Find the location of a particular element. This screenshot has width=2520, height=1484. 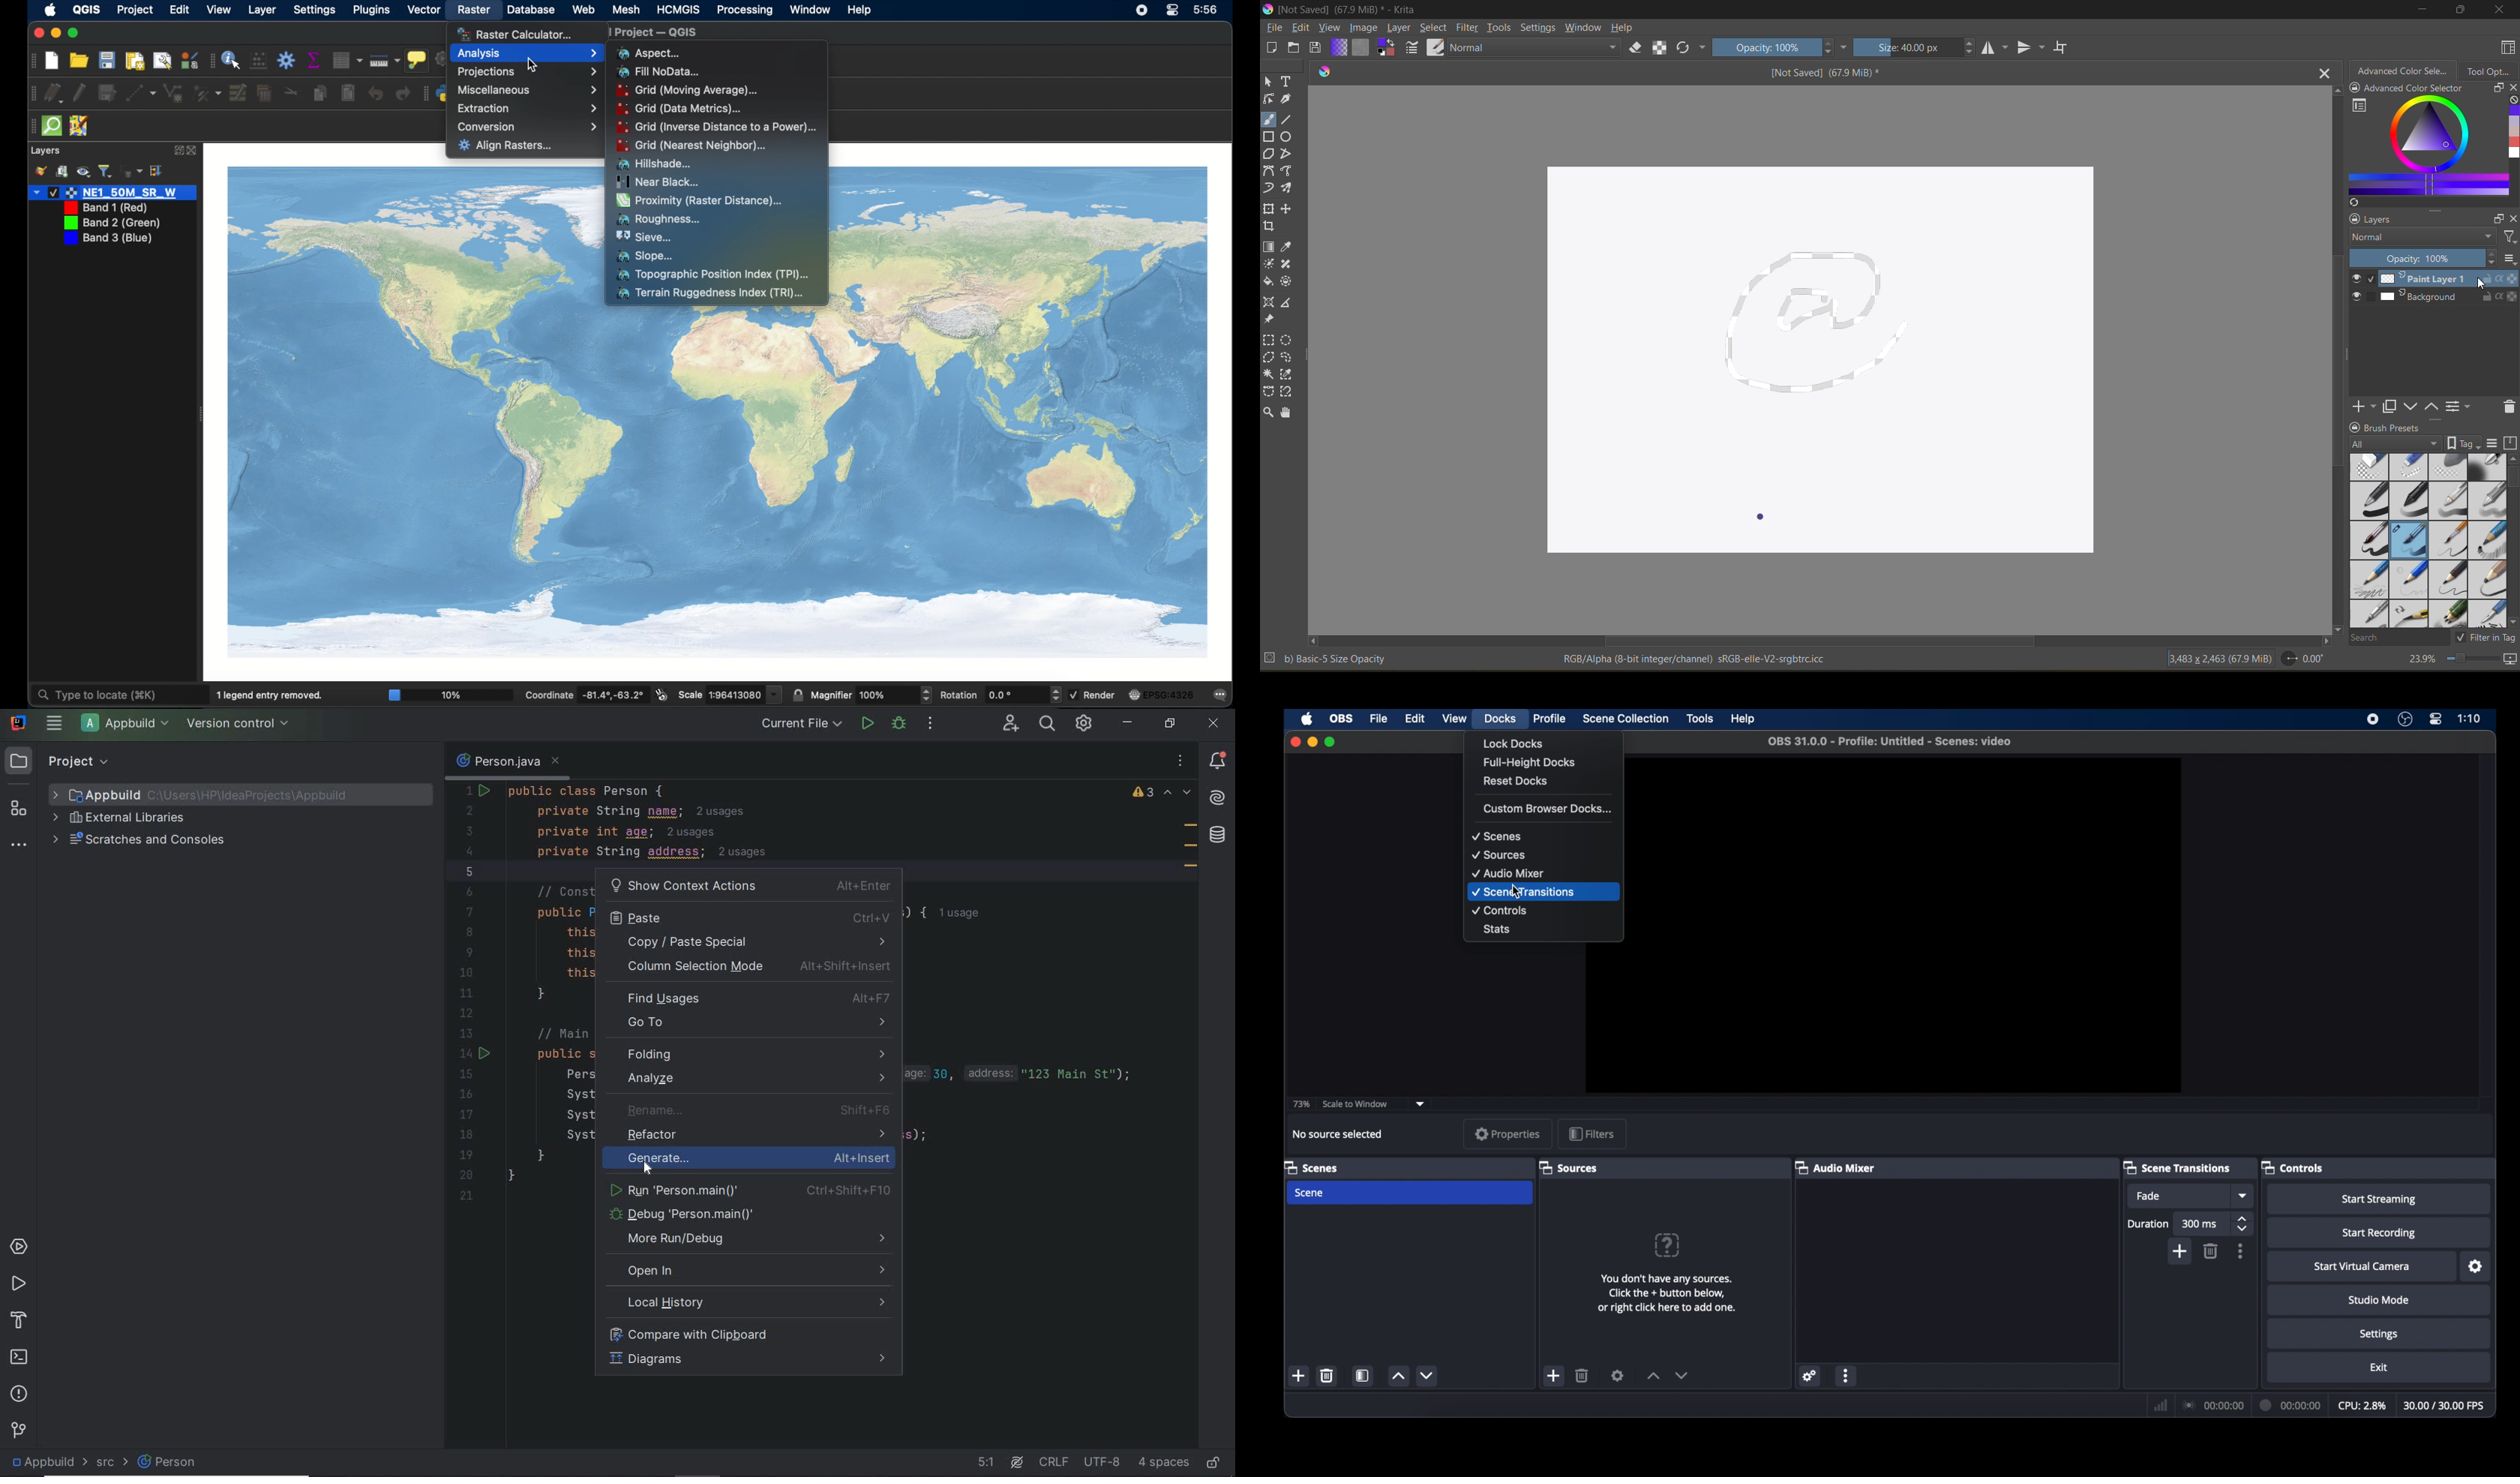

fill patterns is located at coordinates (1361, 48).